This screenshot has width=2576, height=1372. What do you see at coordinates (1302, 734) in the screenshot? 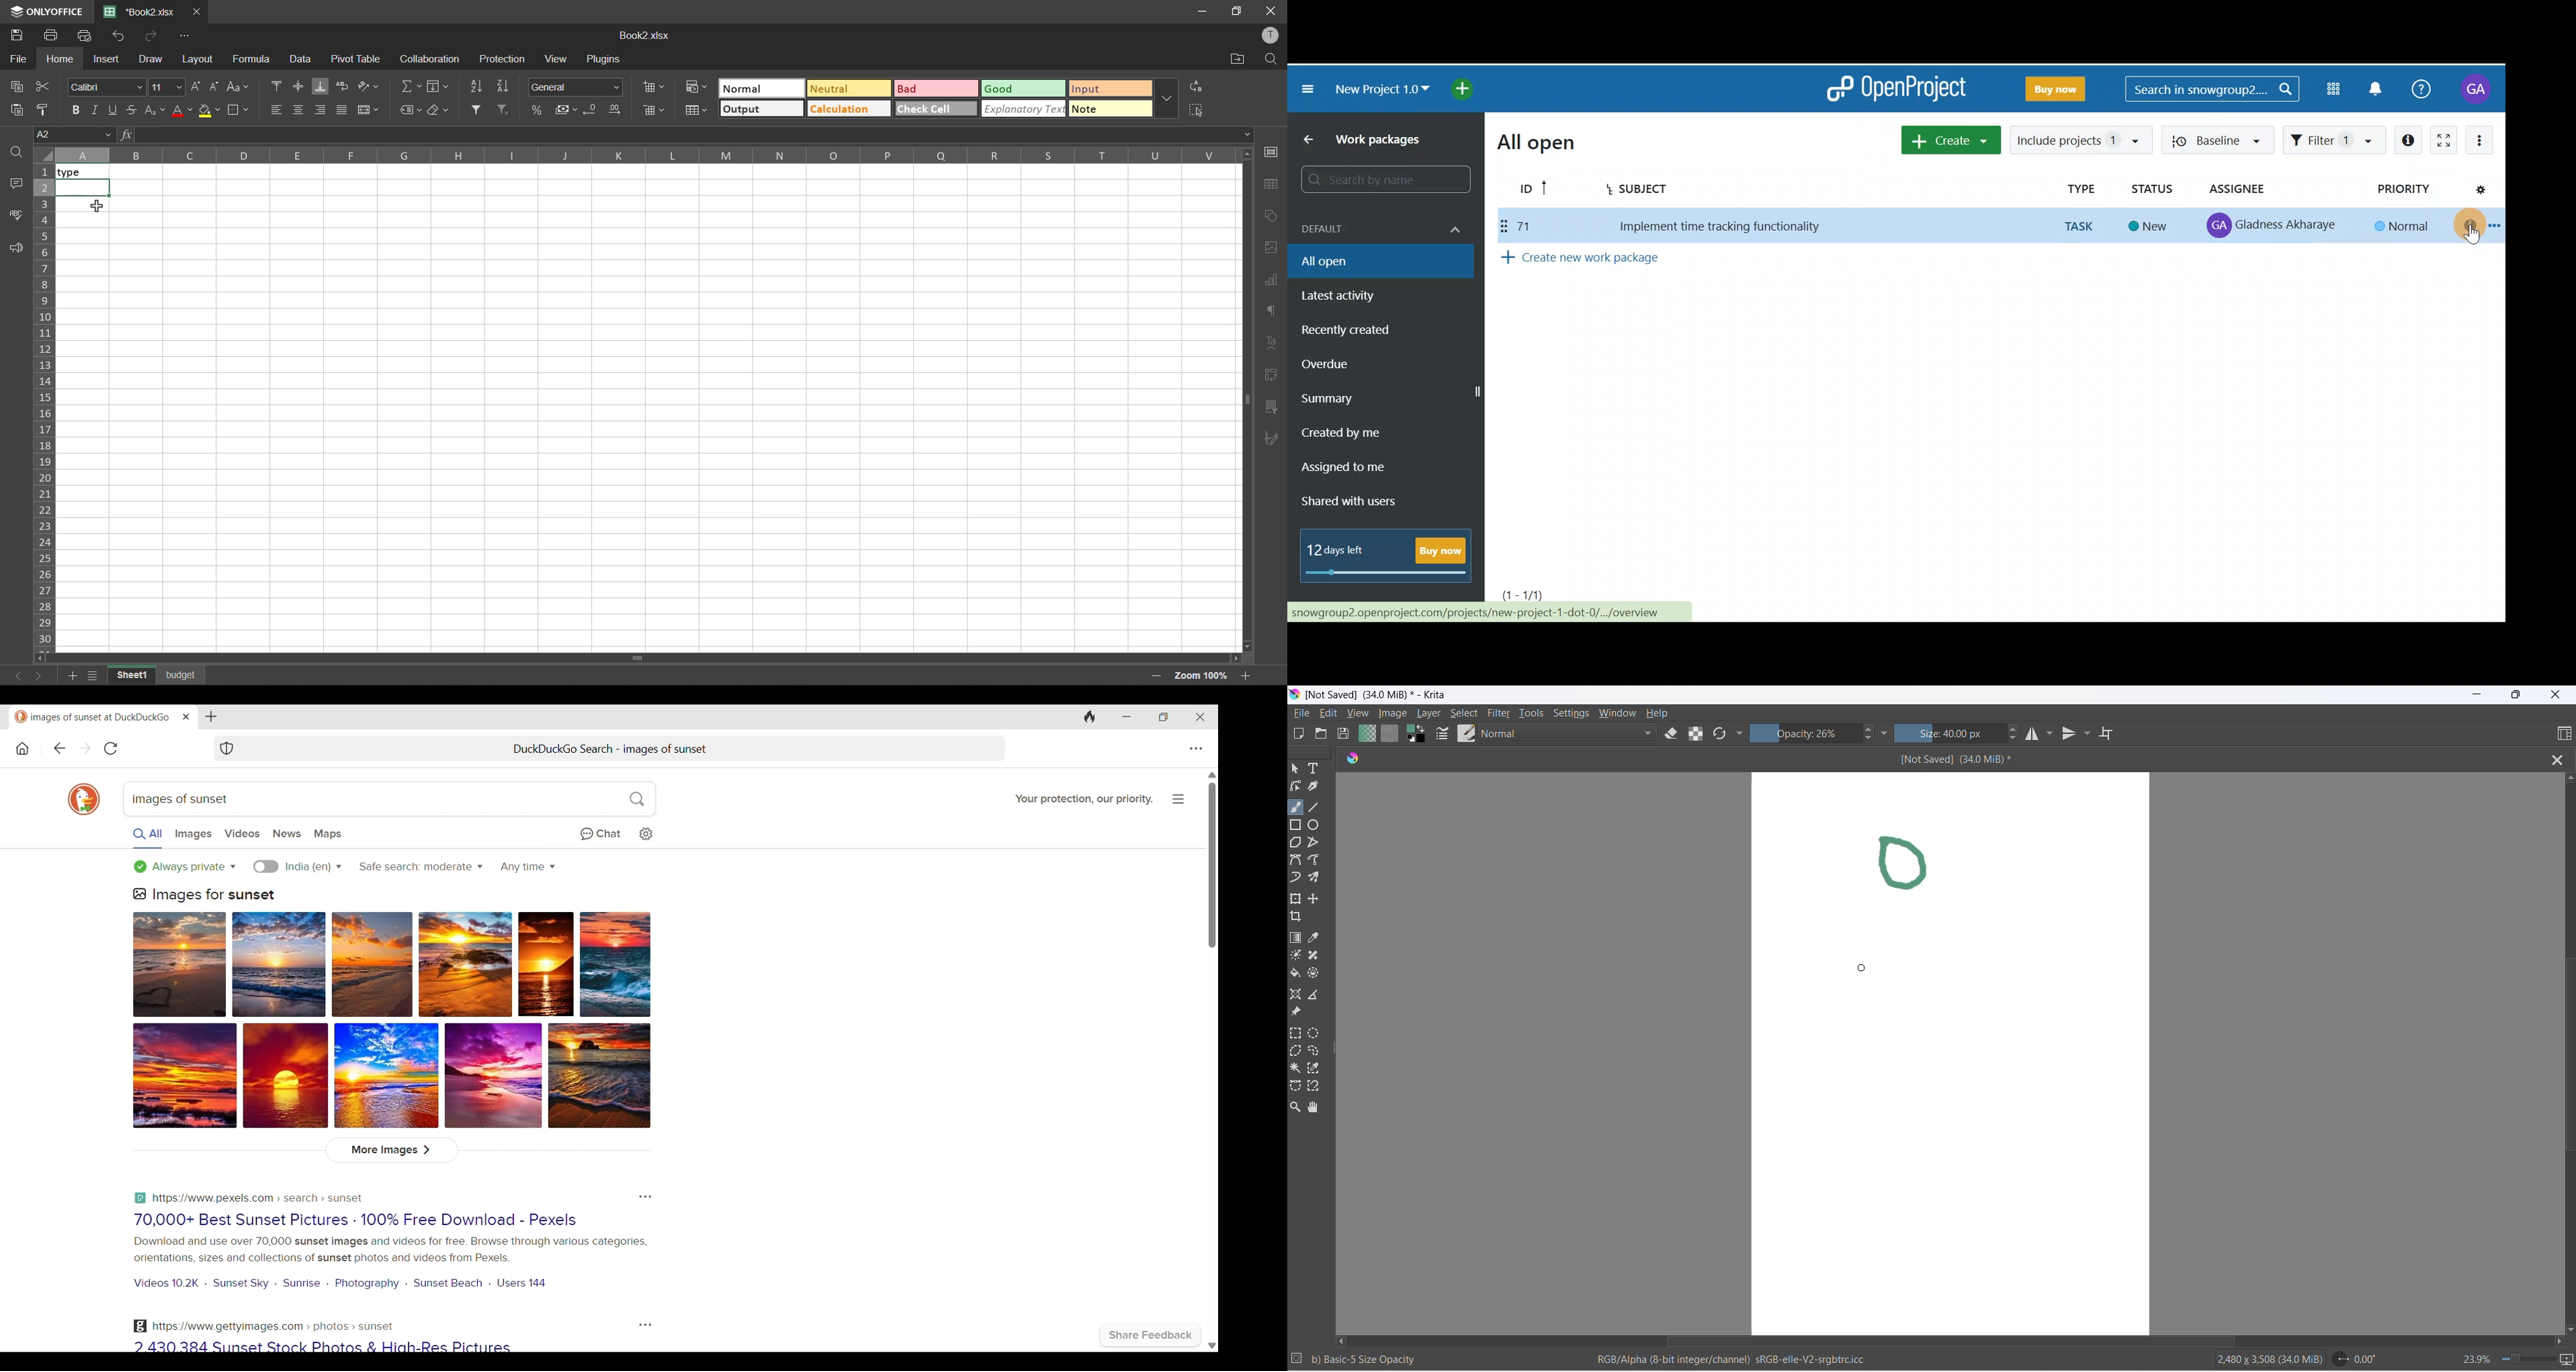
I see `new document` at bounding box center [1302, 734].